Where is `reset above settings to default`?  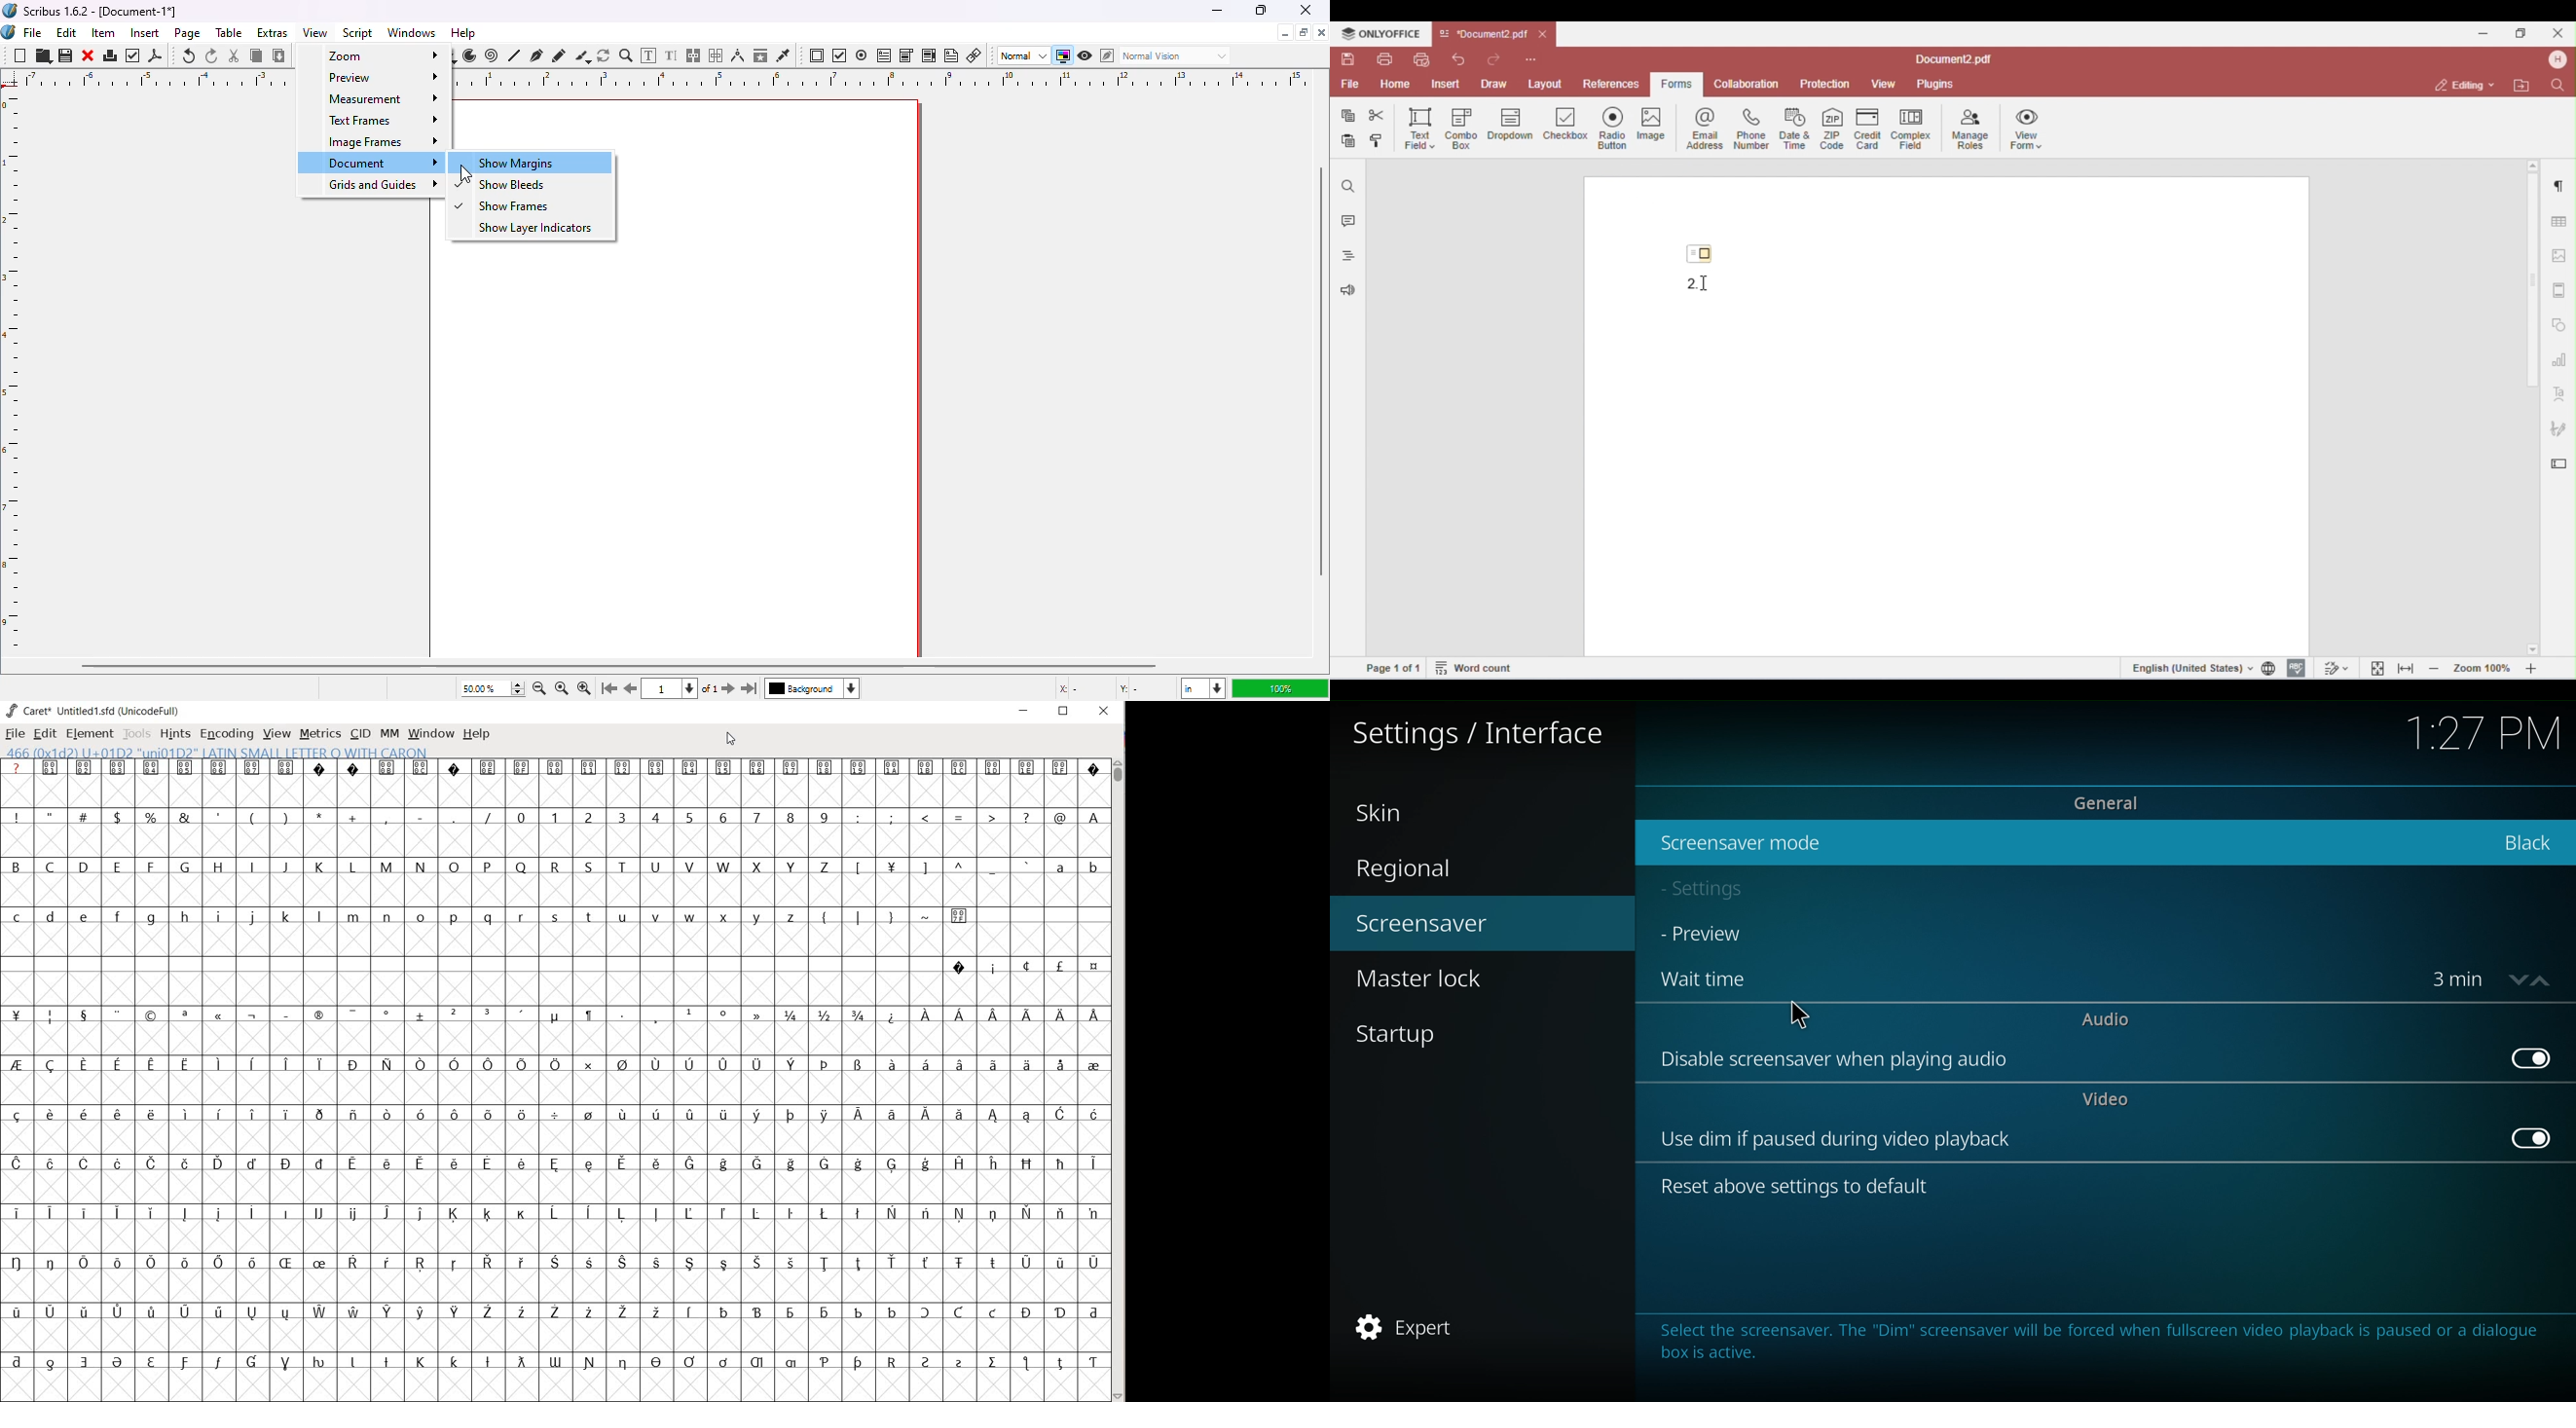 reset above settings to default is located at coordinates (1802, 1188).